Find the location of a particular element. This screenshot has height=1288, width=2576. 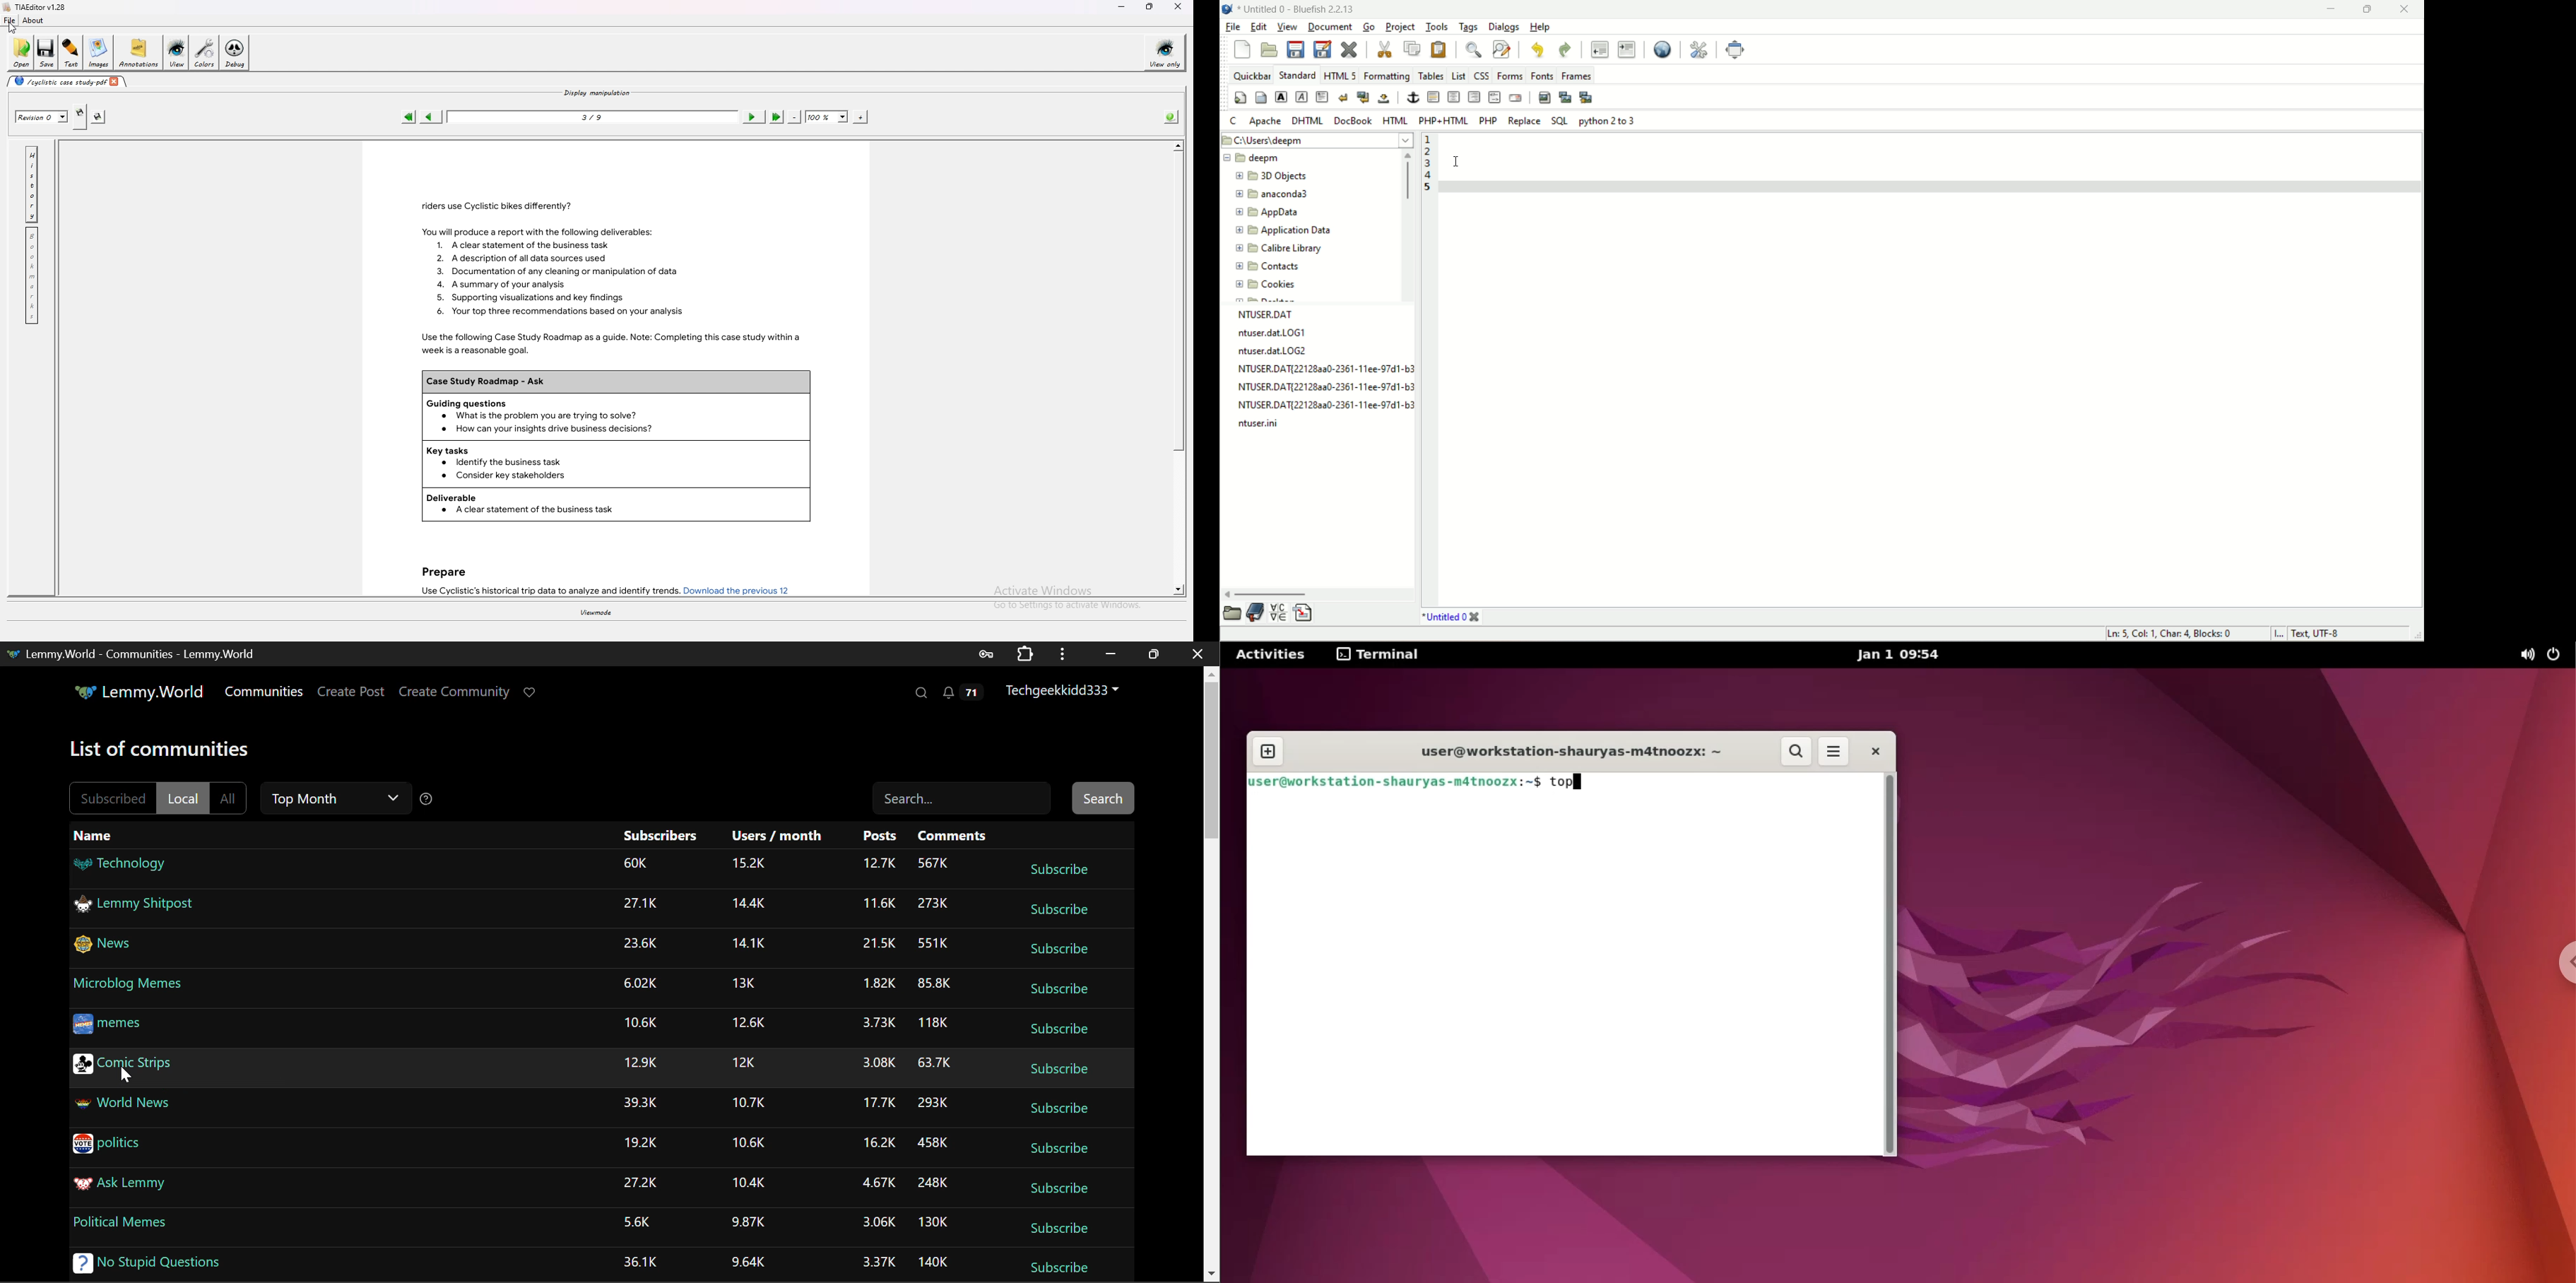

10.6K is located at coordinates (750, 1143).